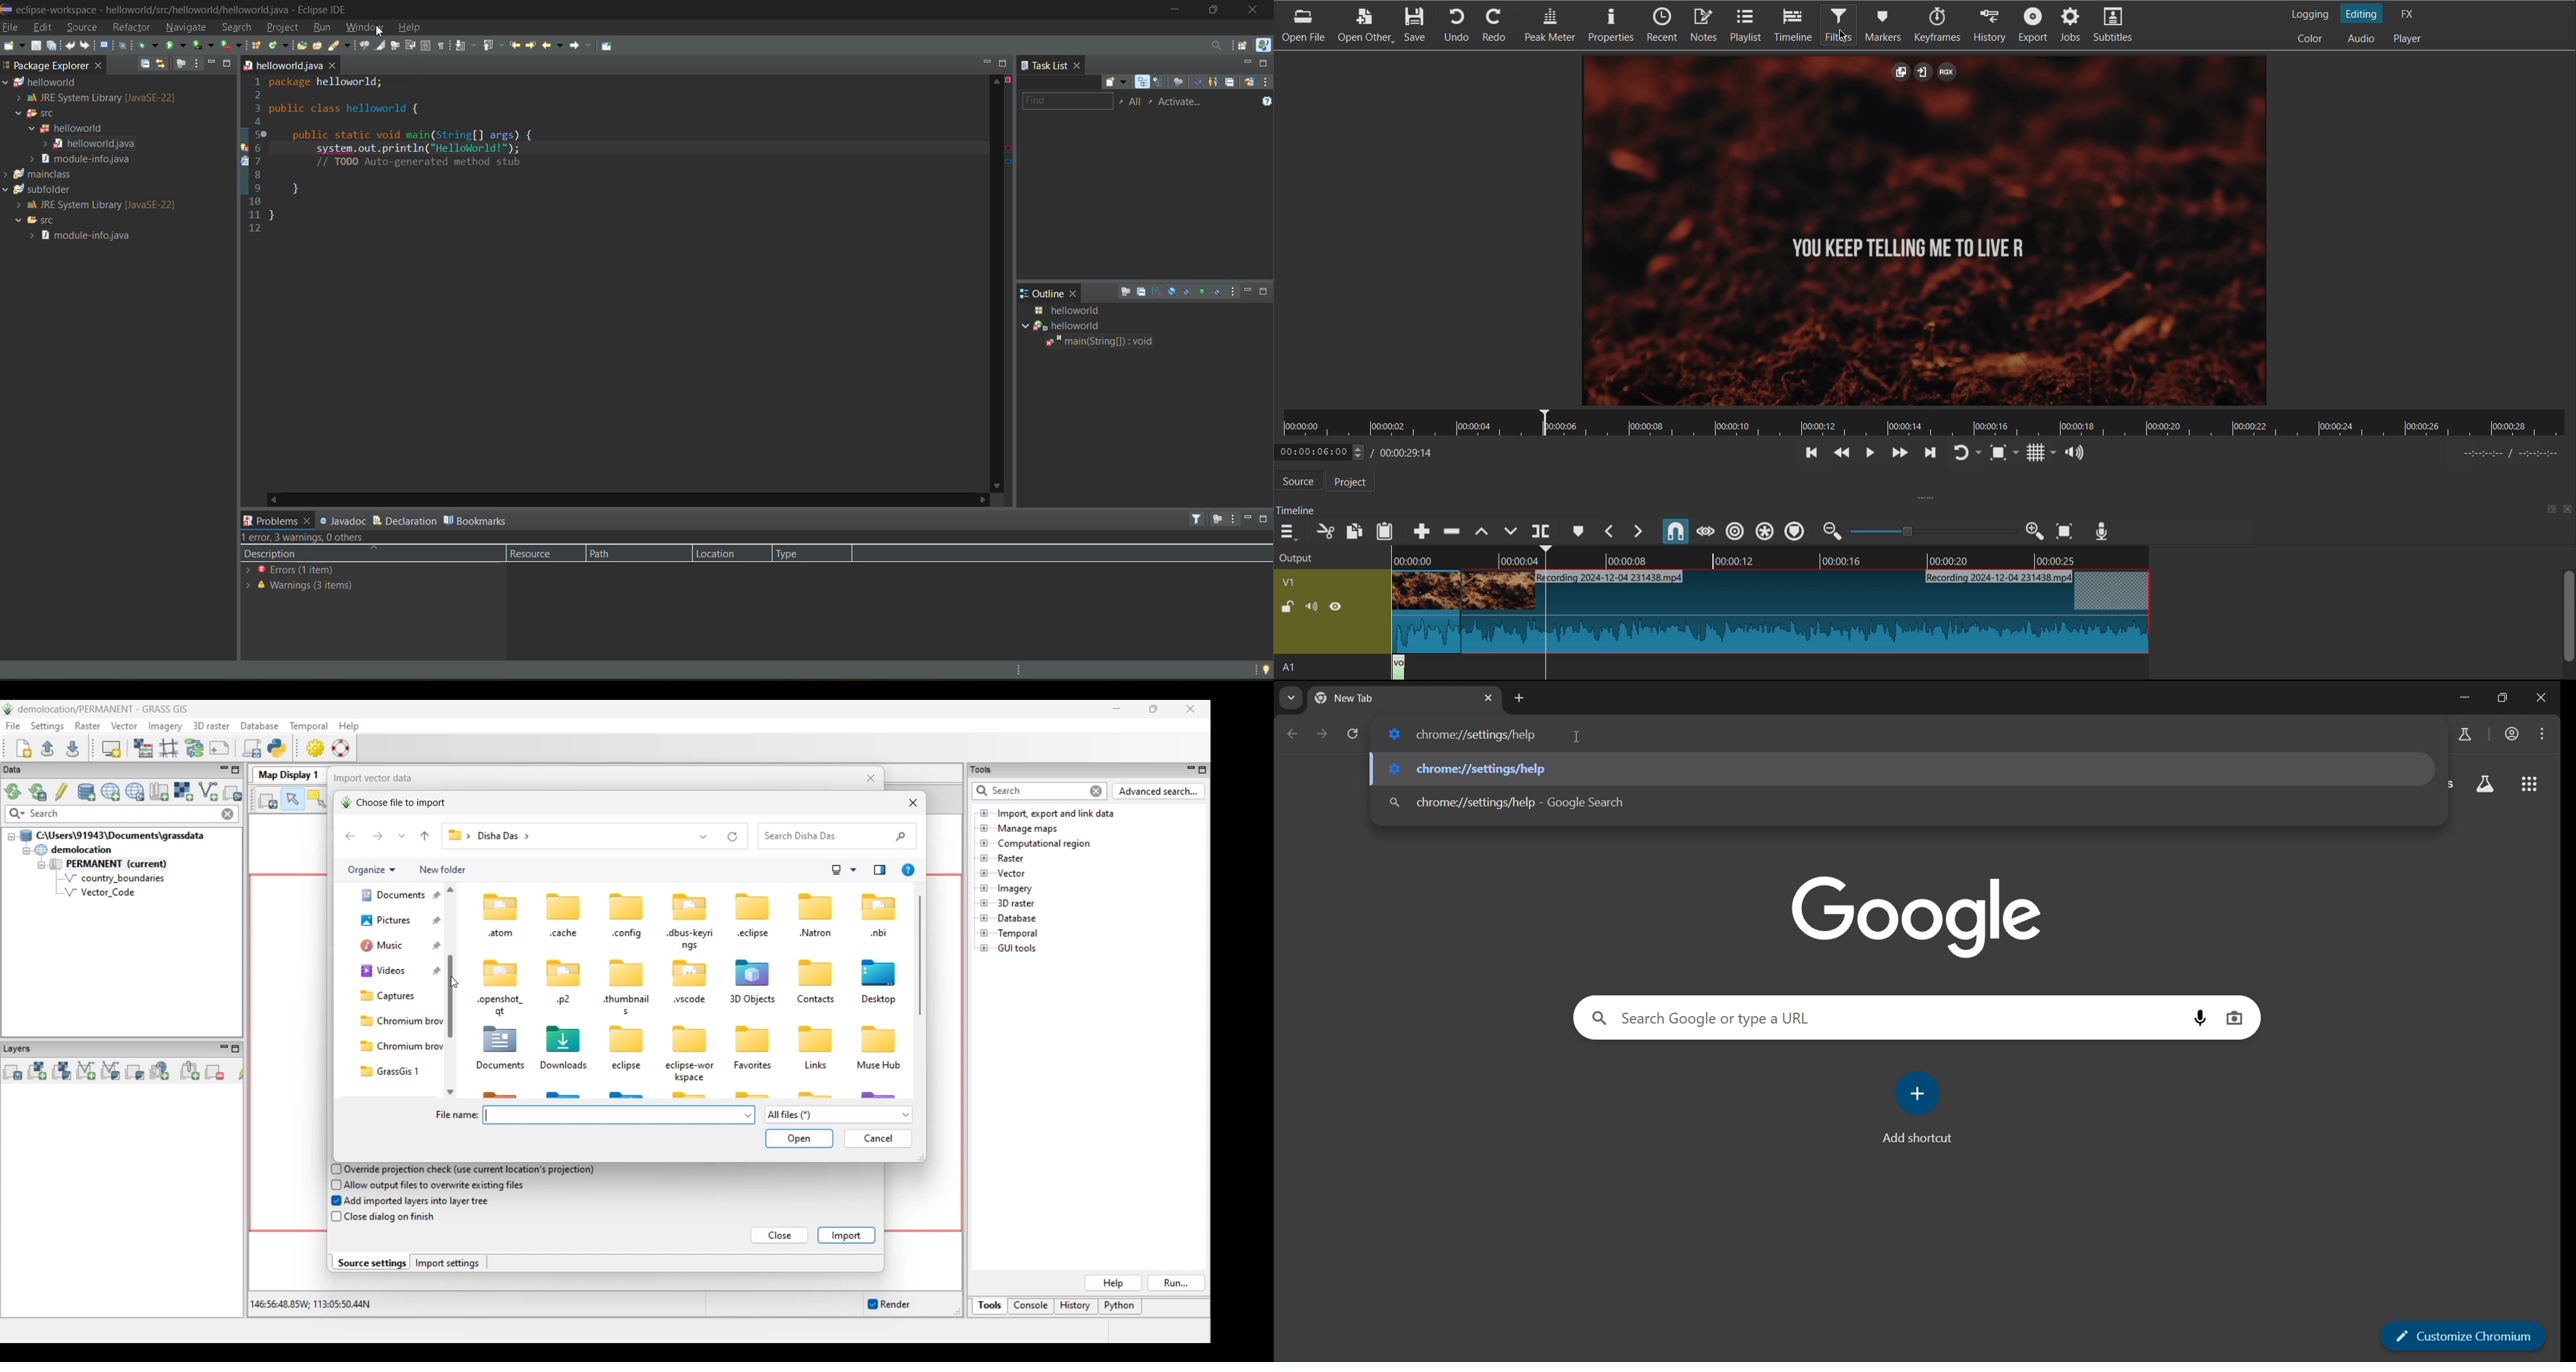  What do you see at coordinates (1705, 25) in the screenshot?
I see `Items` at bounding box center [1705, 25].